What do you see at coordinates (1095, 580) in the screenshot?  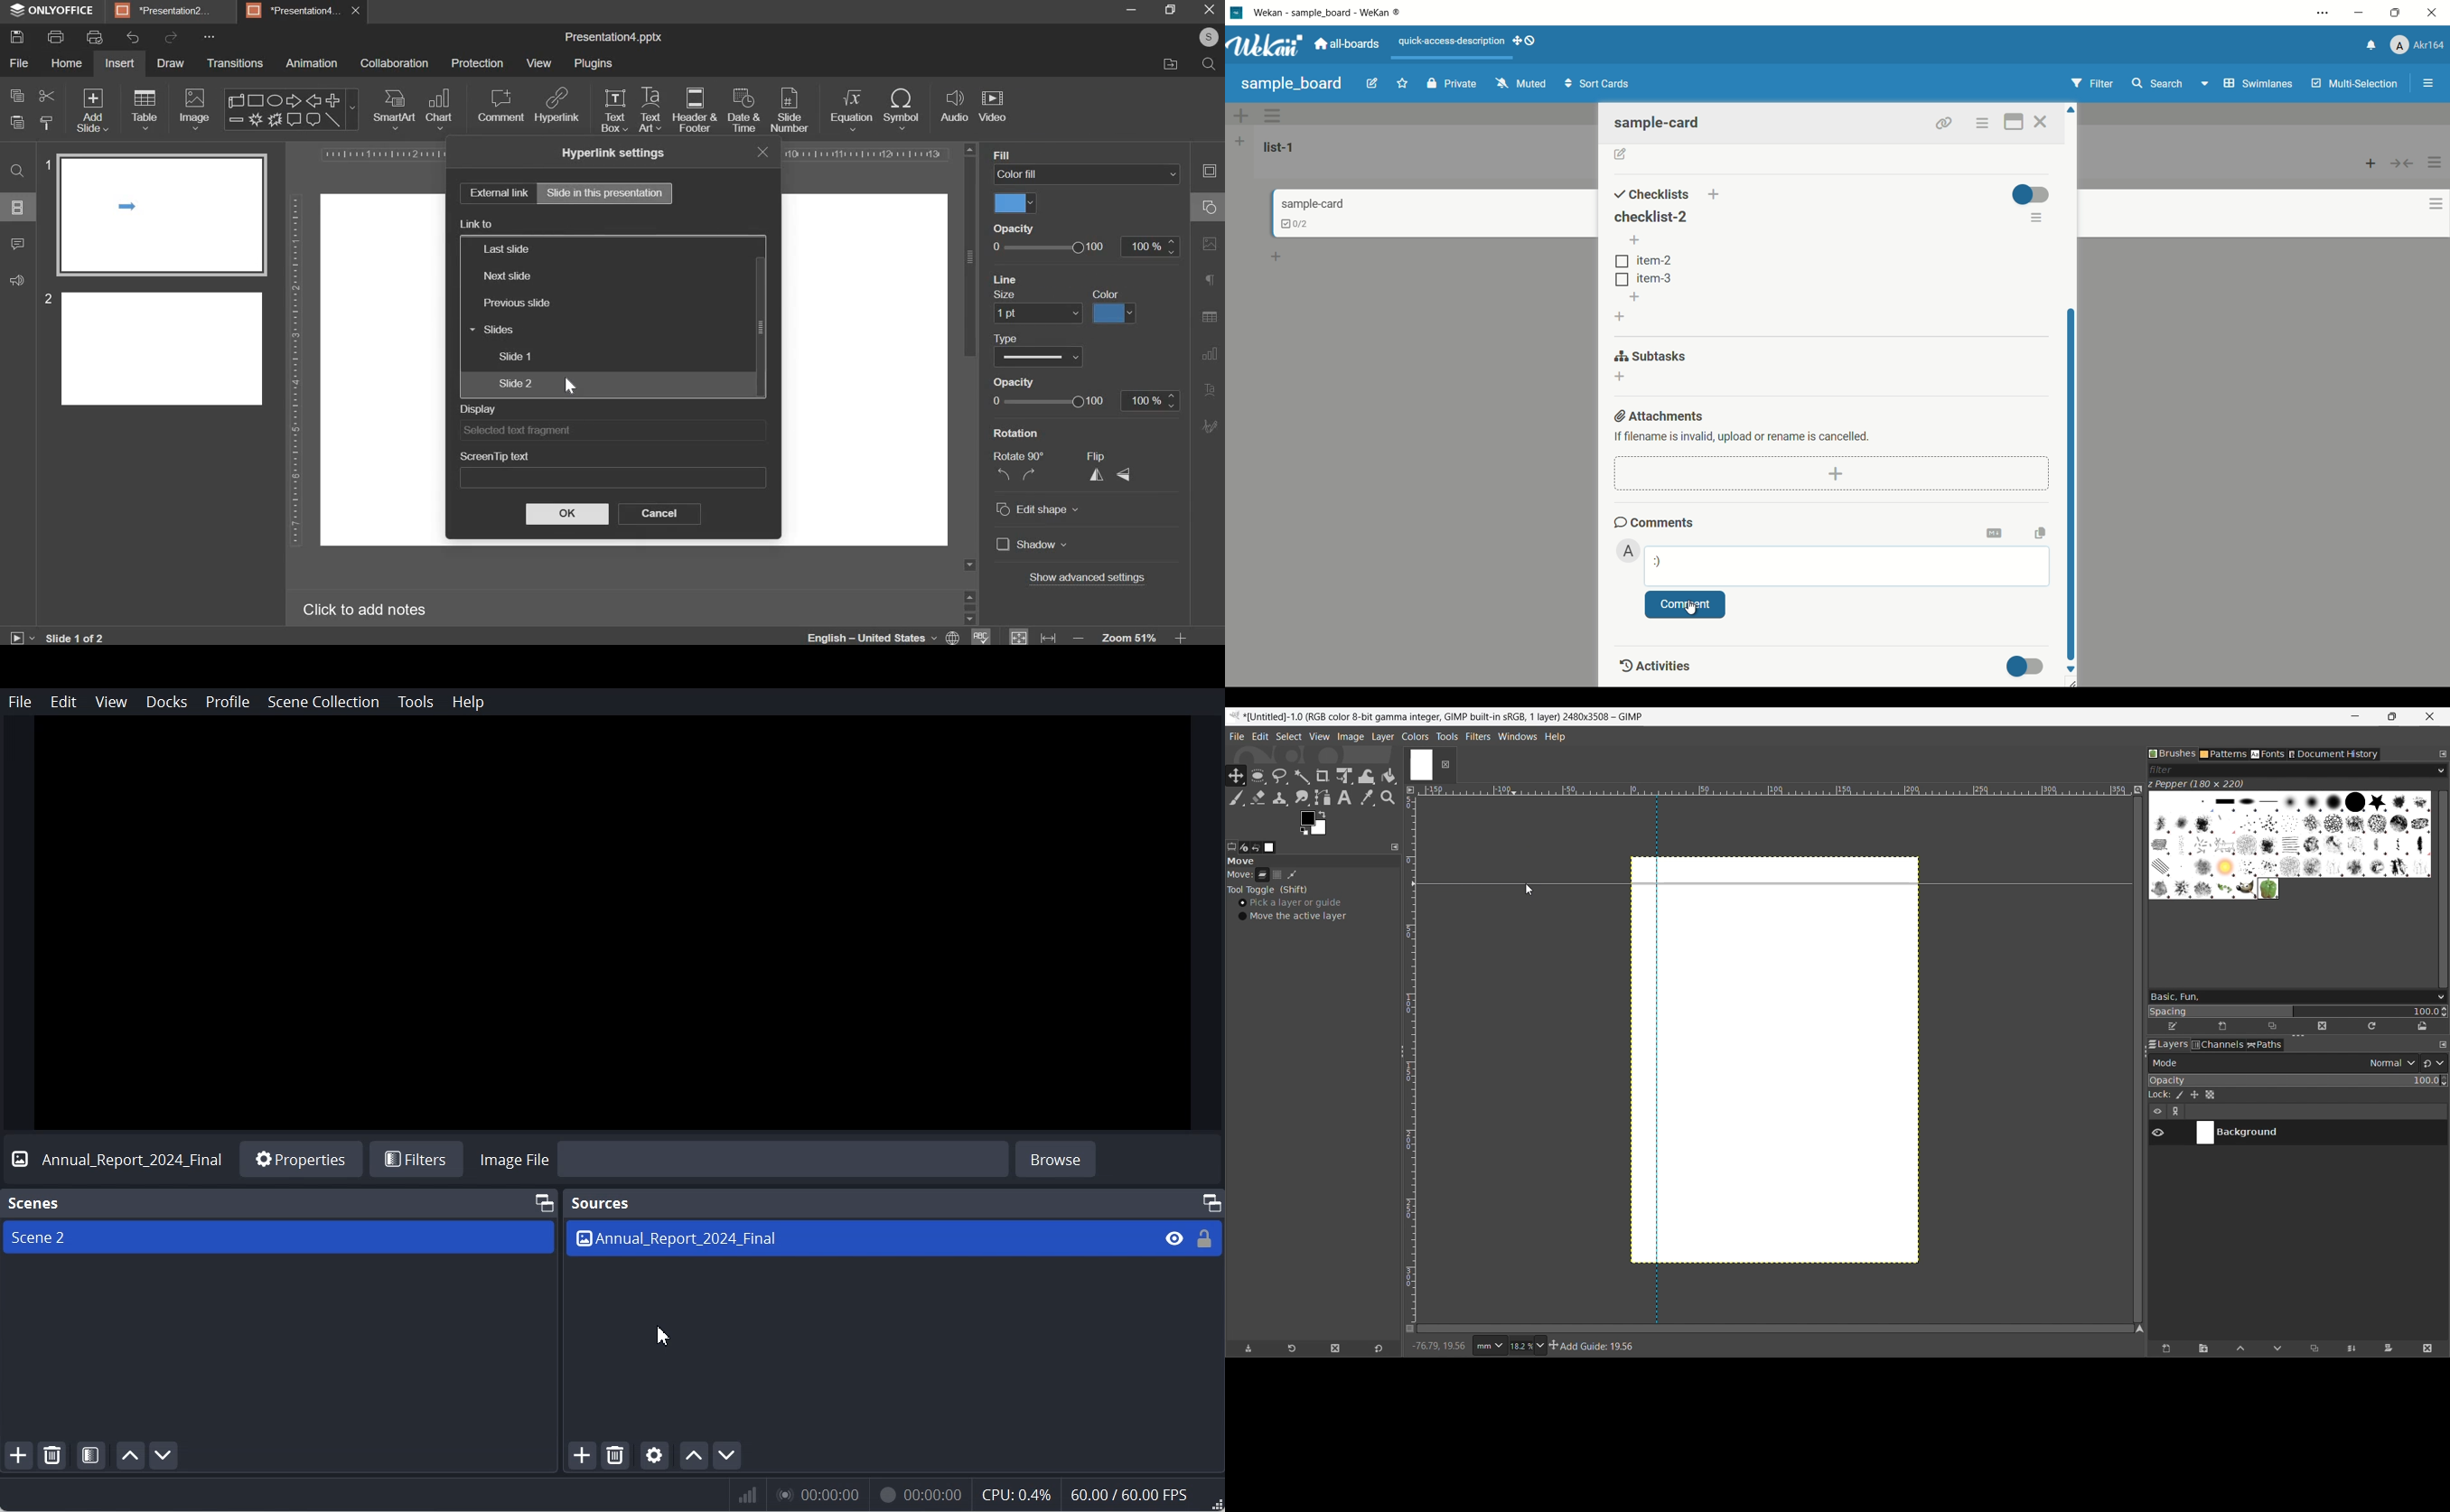 I see `` at bounding box center [1095, 580].